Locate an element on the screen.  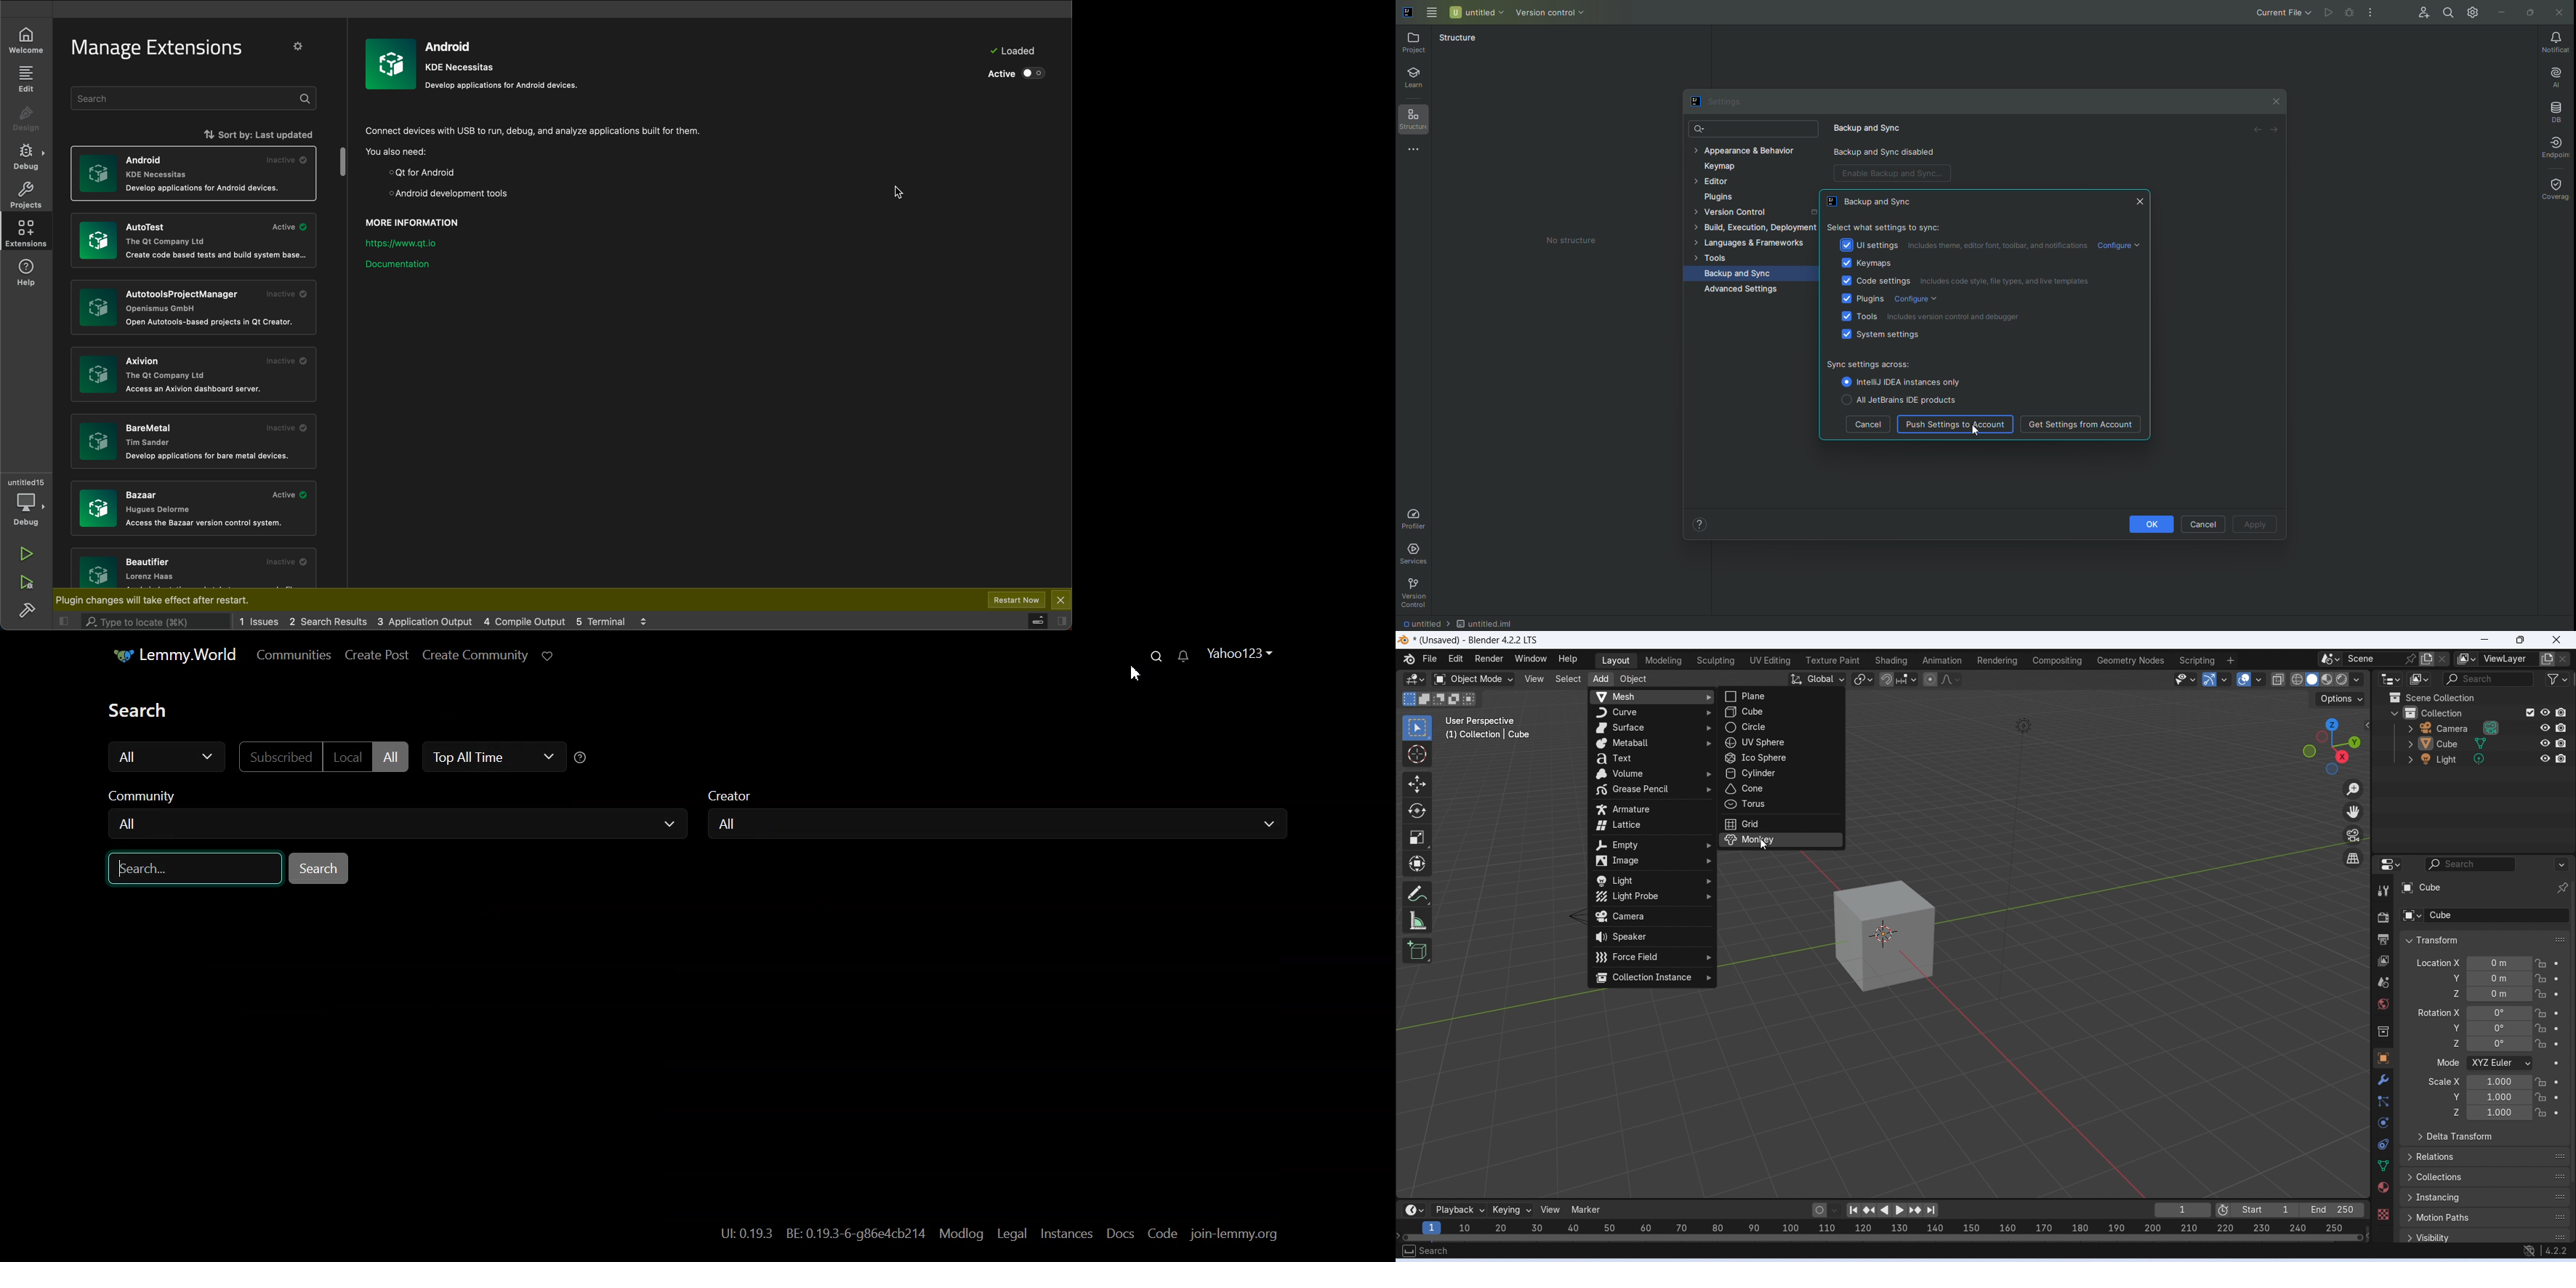
Communities is located at coordinates (291, 654).